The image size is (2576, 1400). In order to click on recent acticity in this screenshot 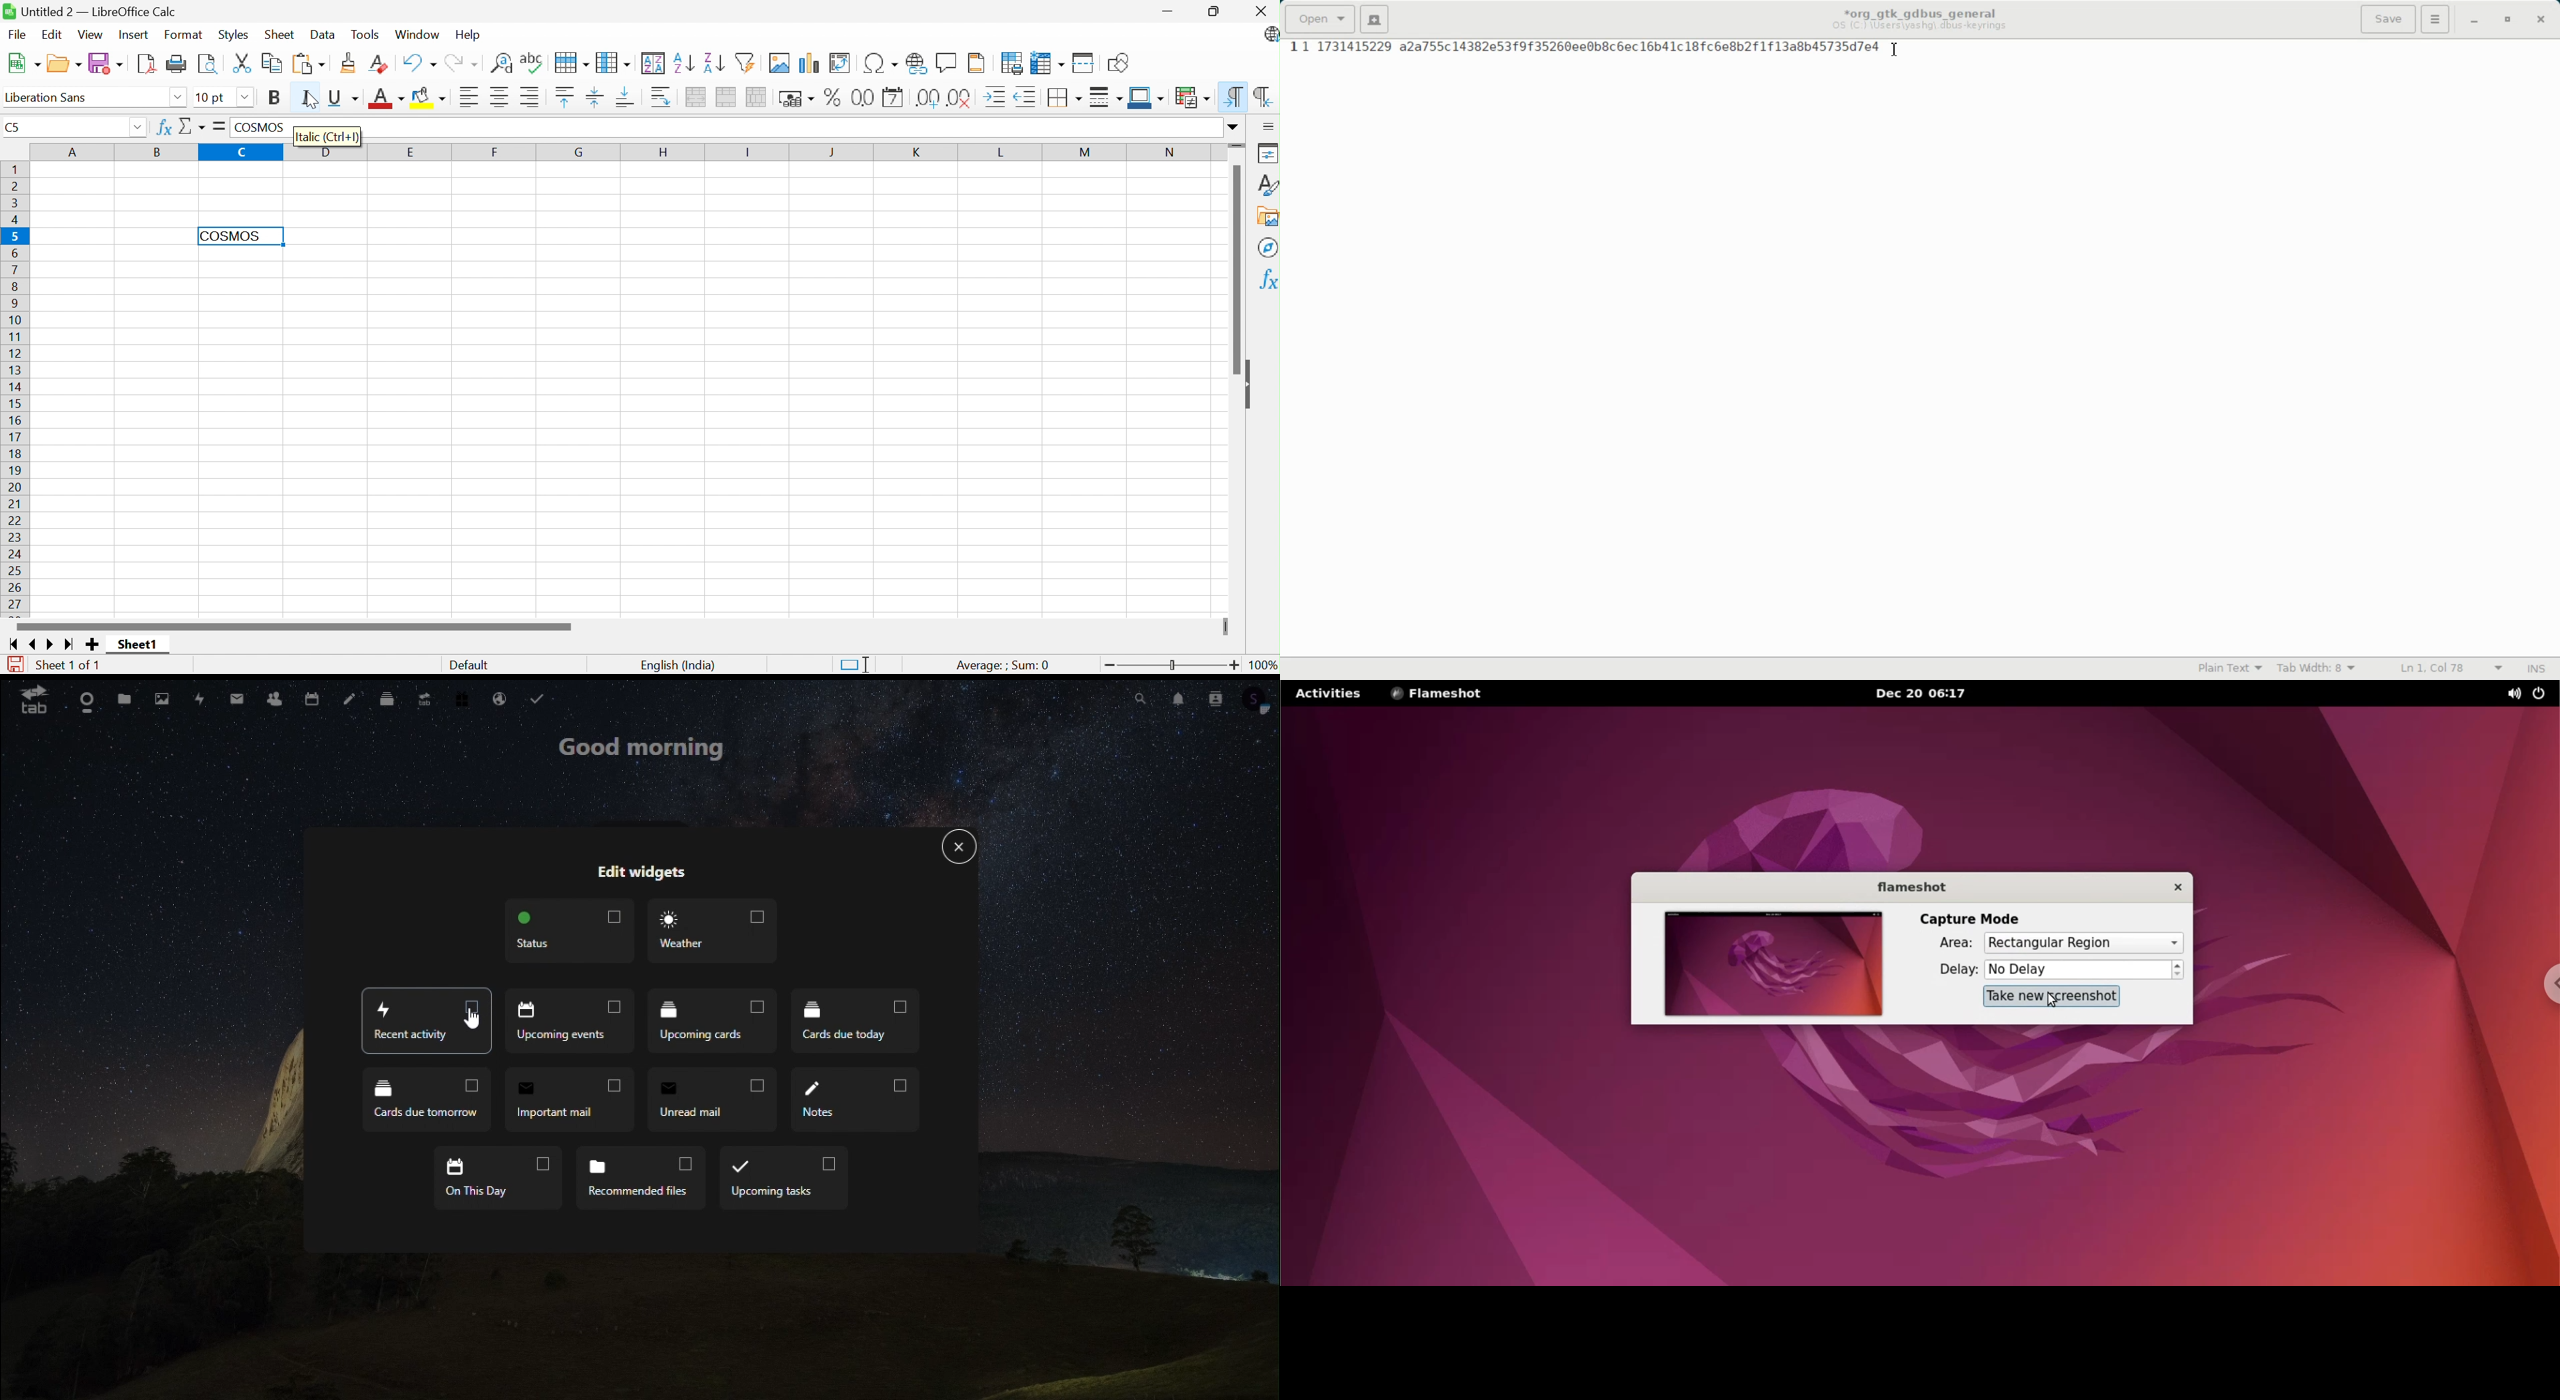, I will do `click(431, 1021)`.